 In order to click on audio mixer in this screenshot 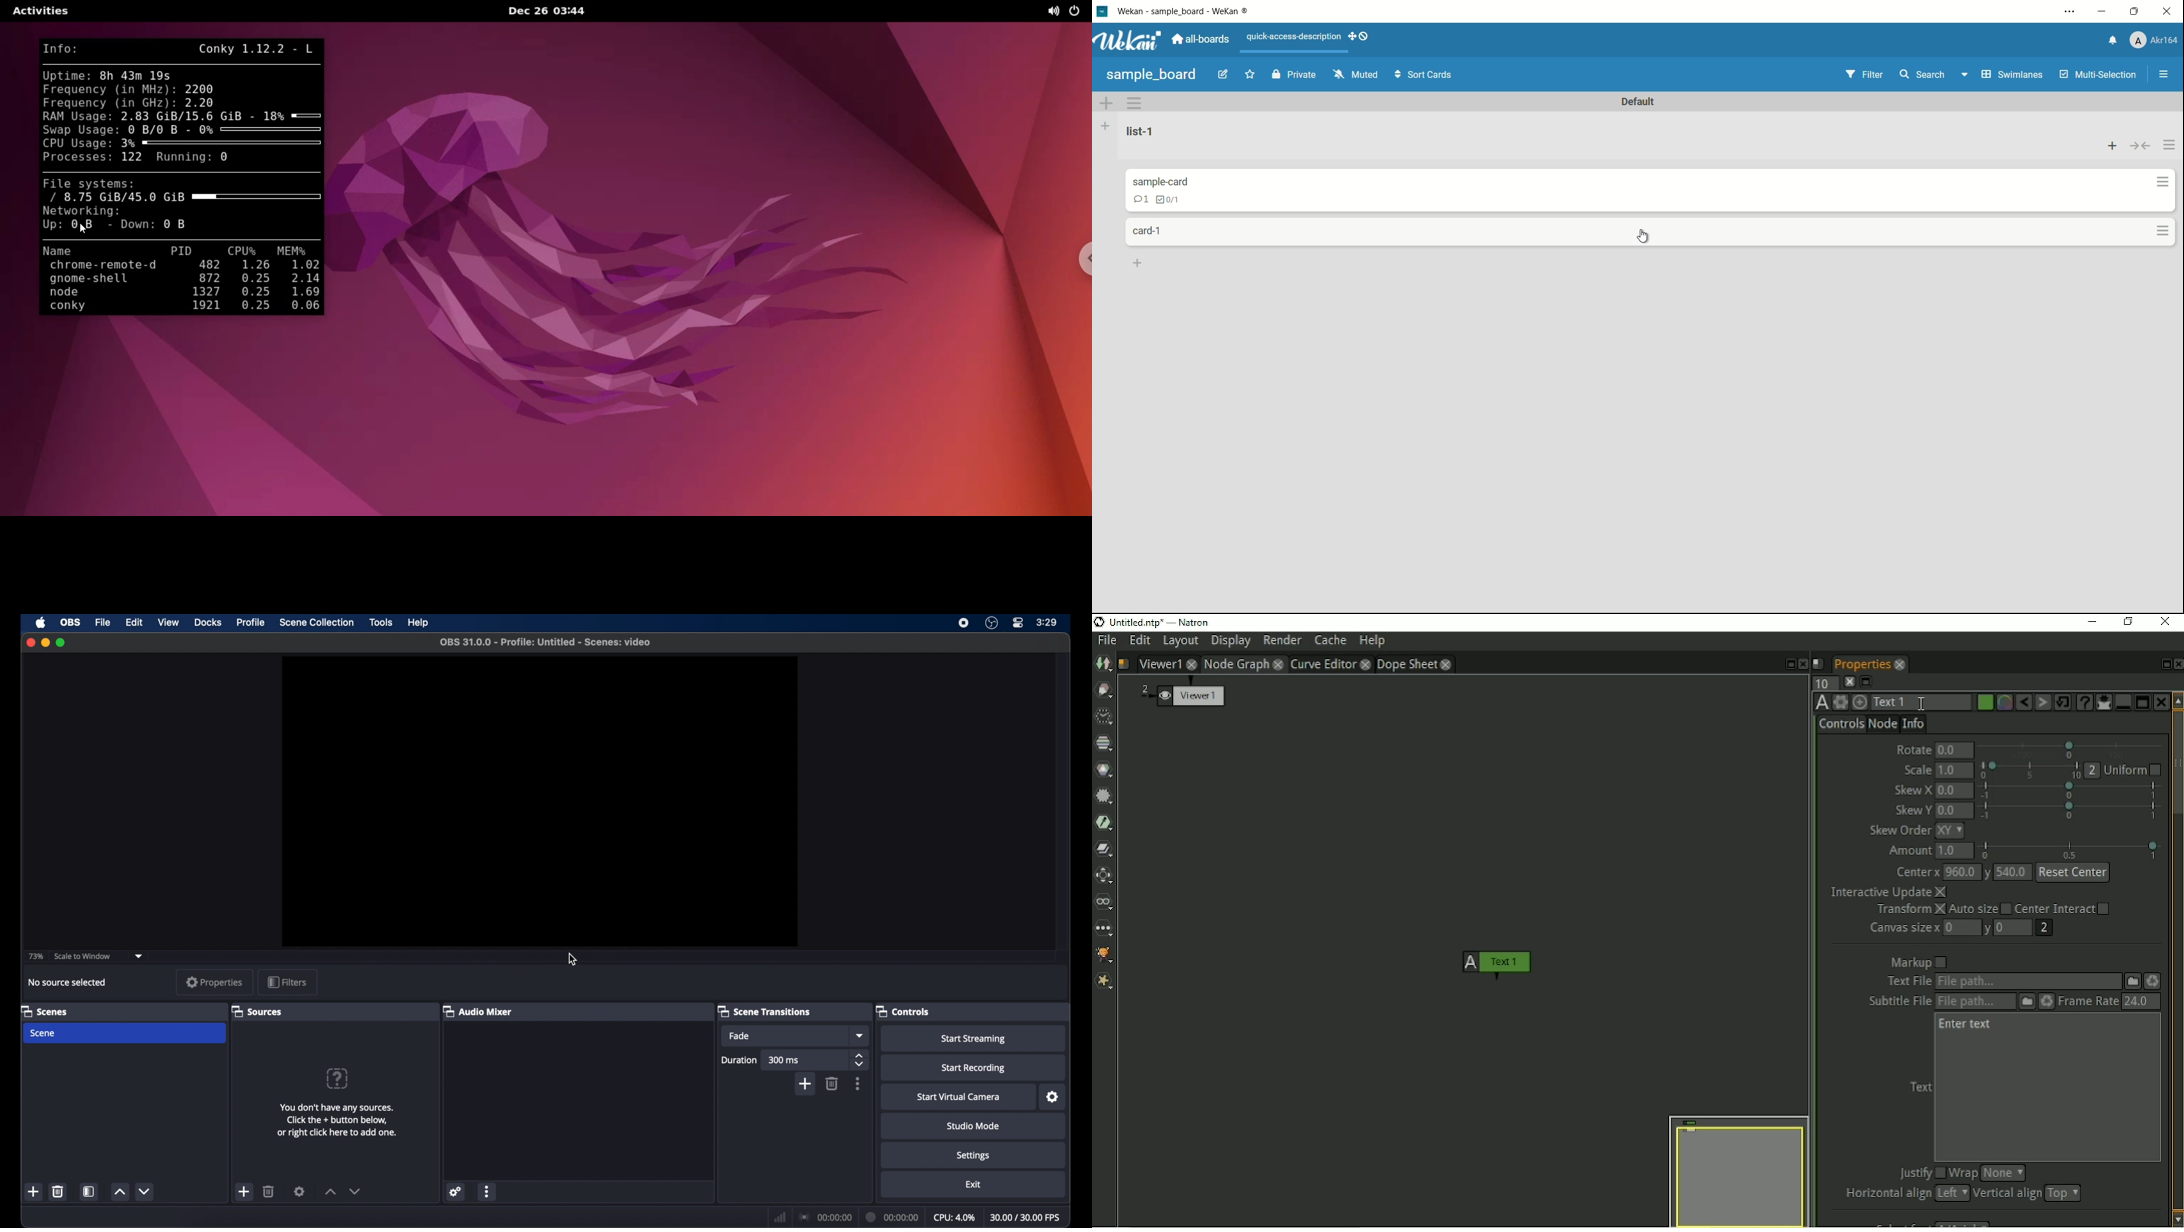, I will do `click(478, 1010)`.